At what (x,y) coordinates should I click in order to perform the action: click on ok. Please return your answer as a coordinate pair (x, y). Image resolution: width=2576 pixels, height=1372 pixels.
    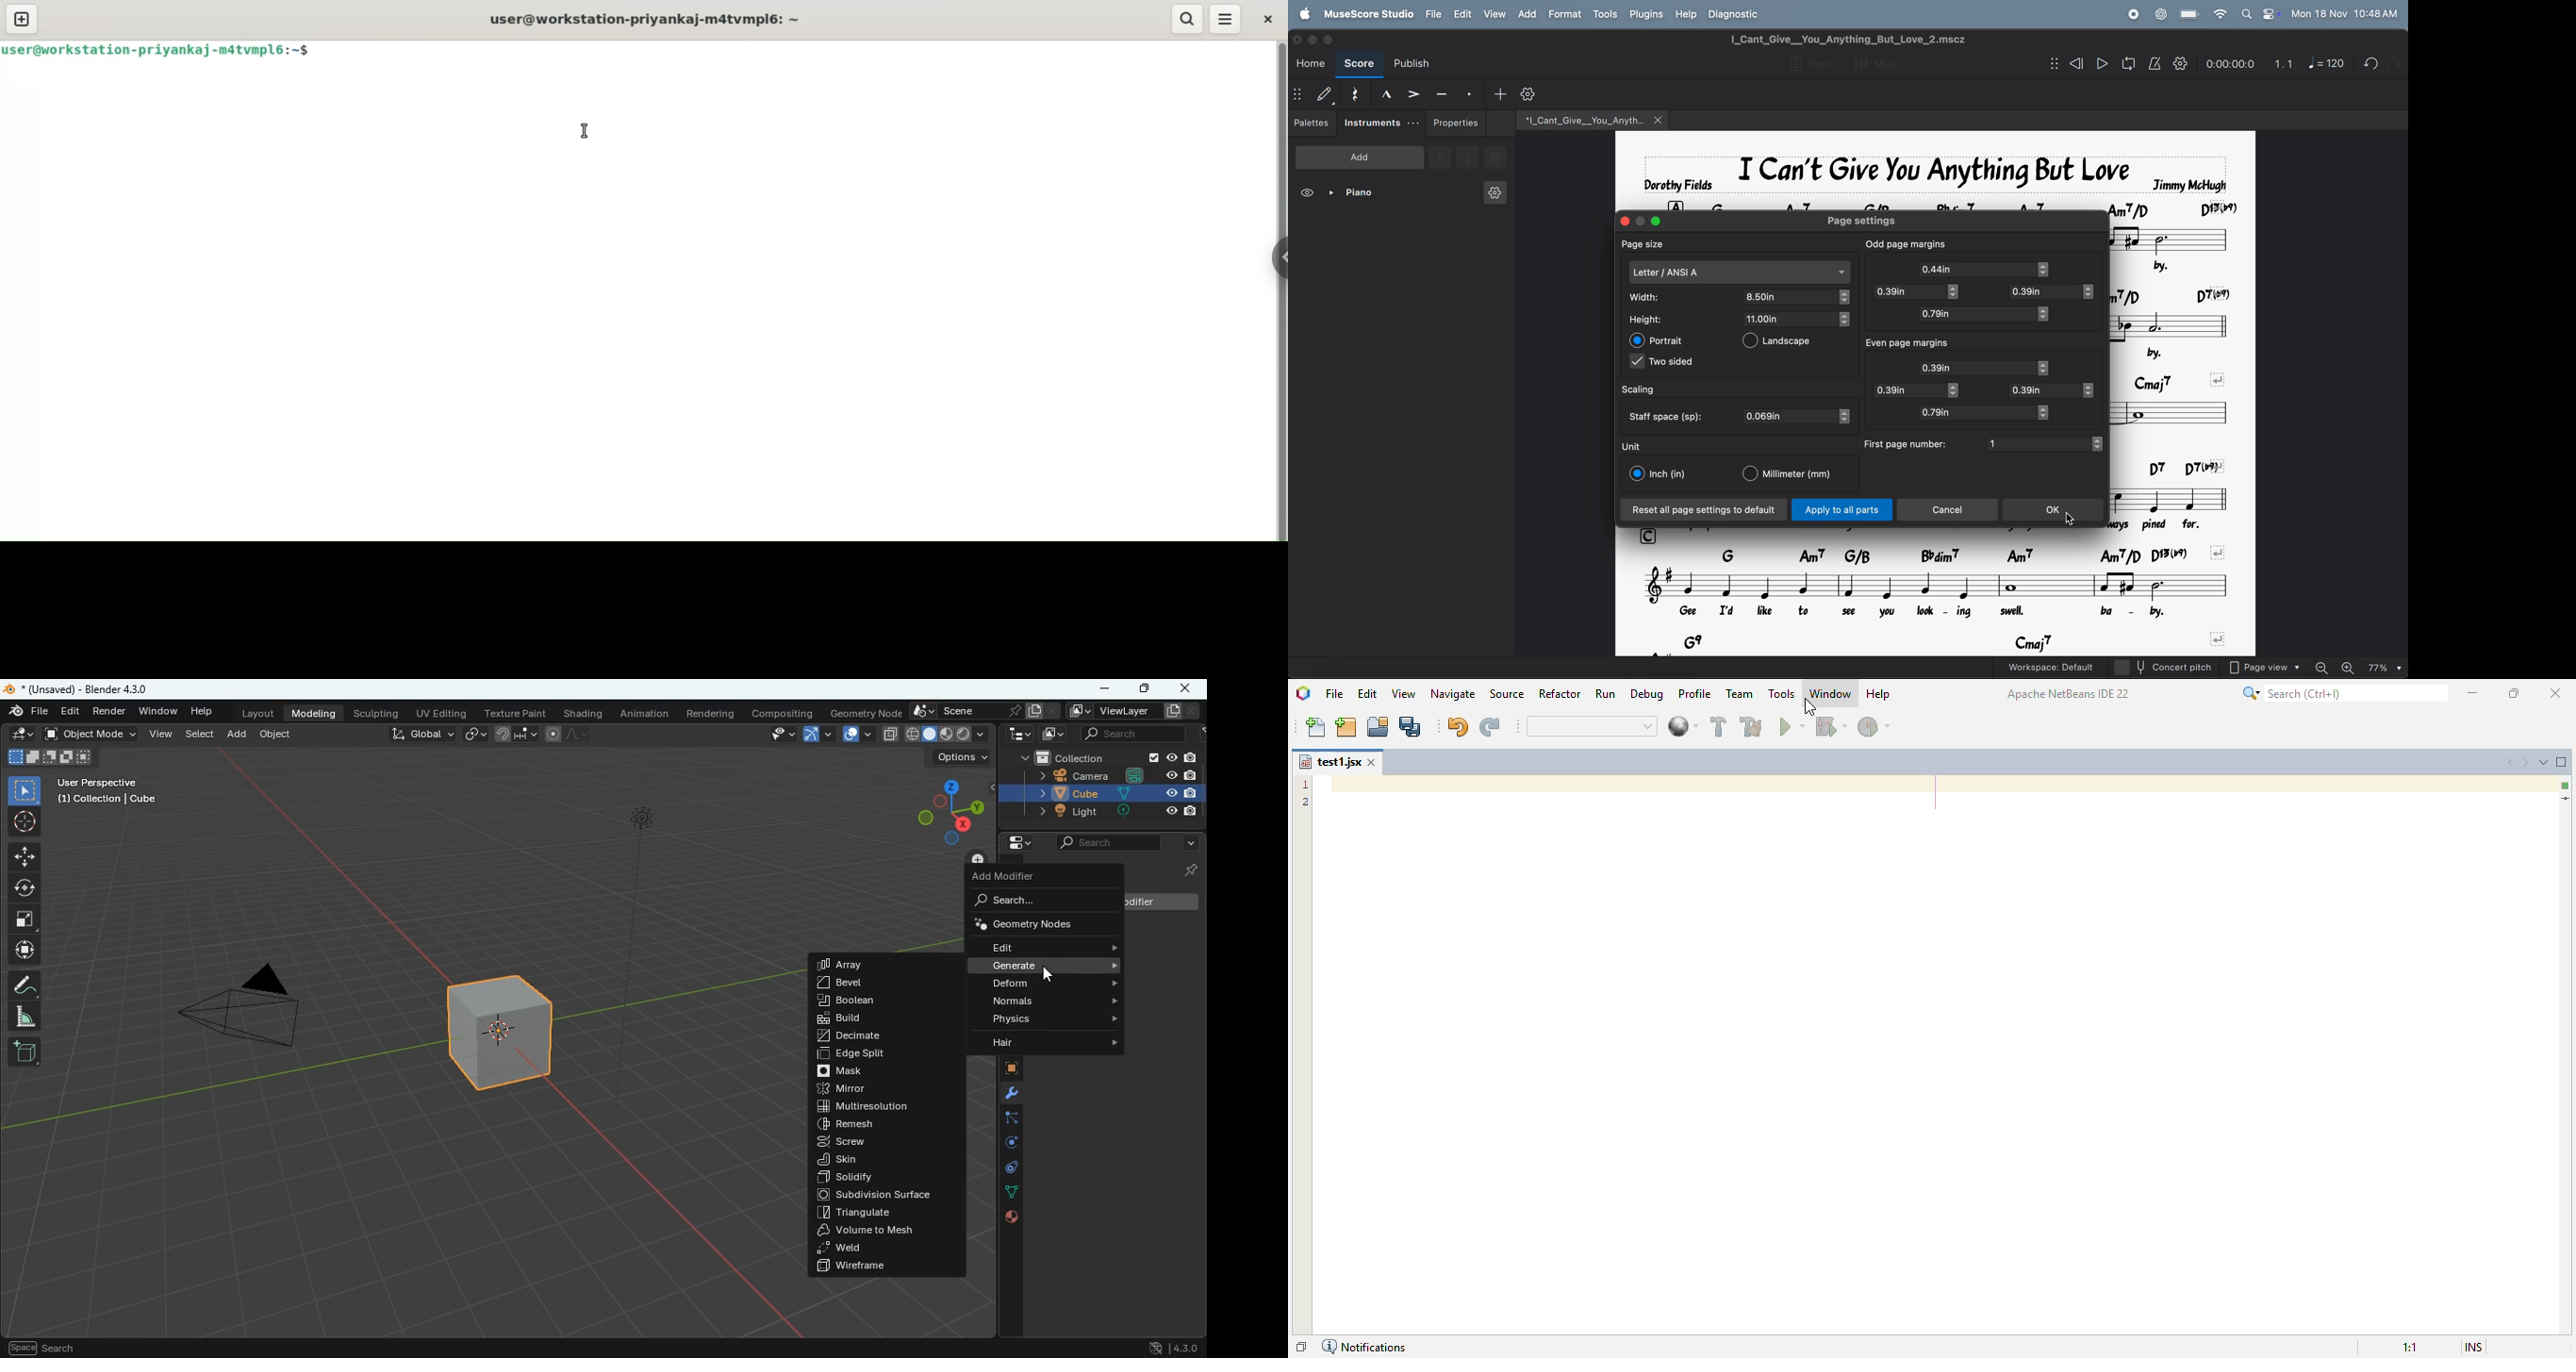
    Looking at the image, I should click on (2055, 511).